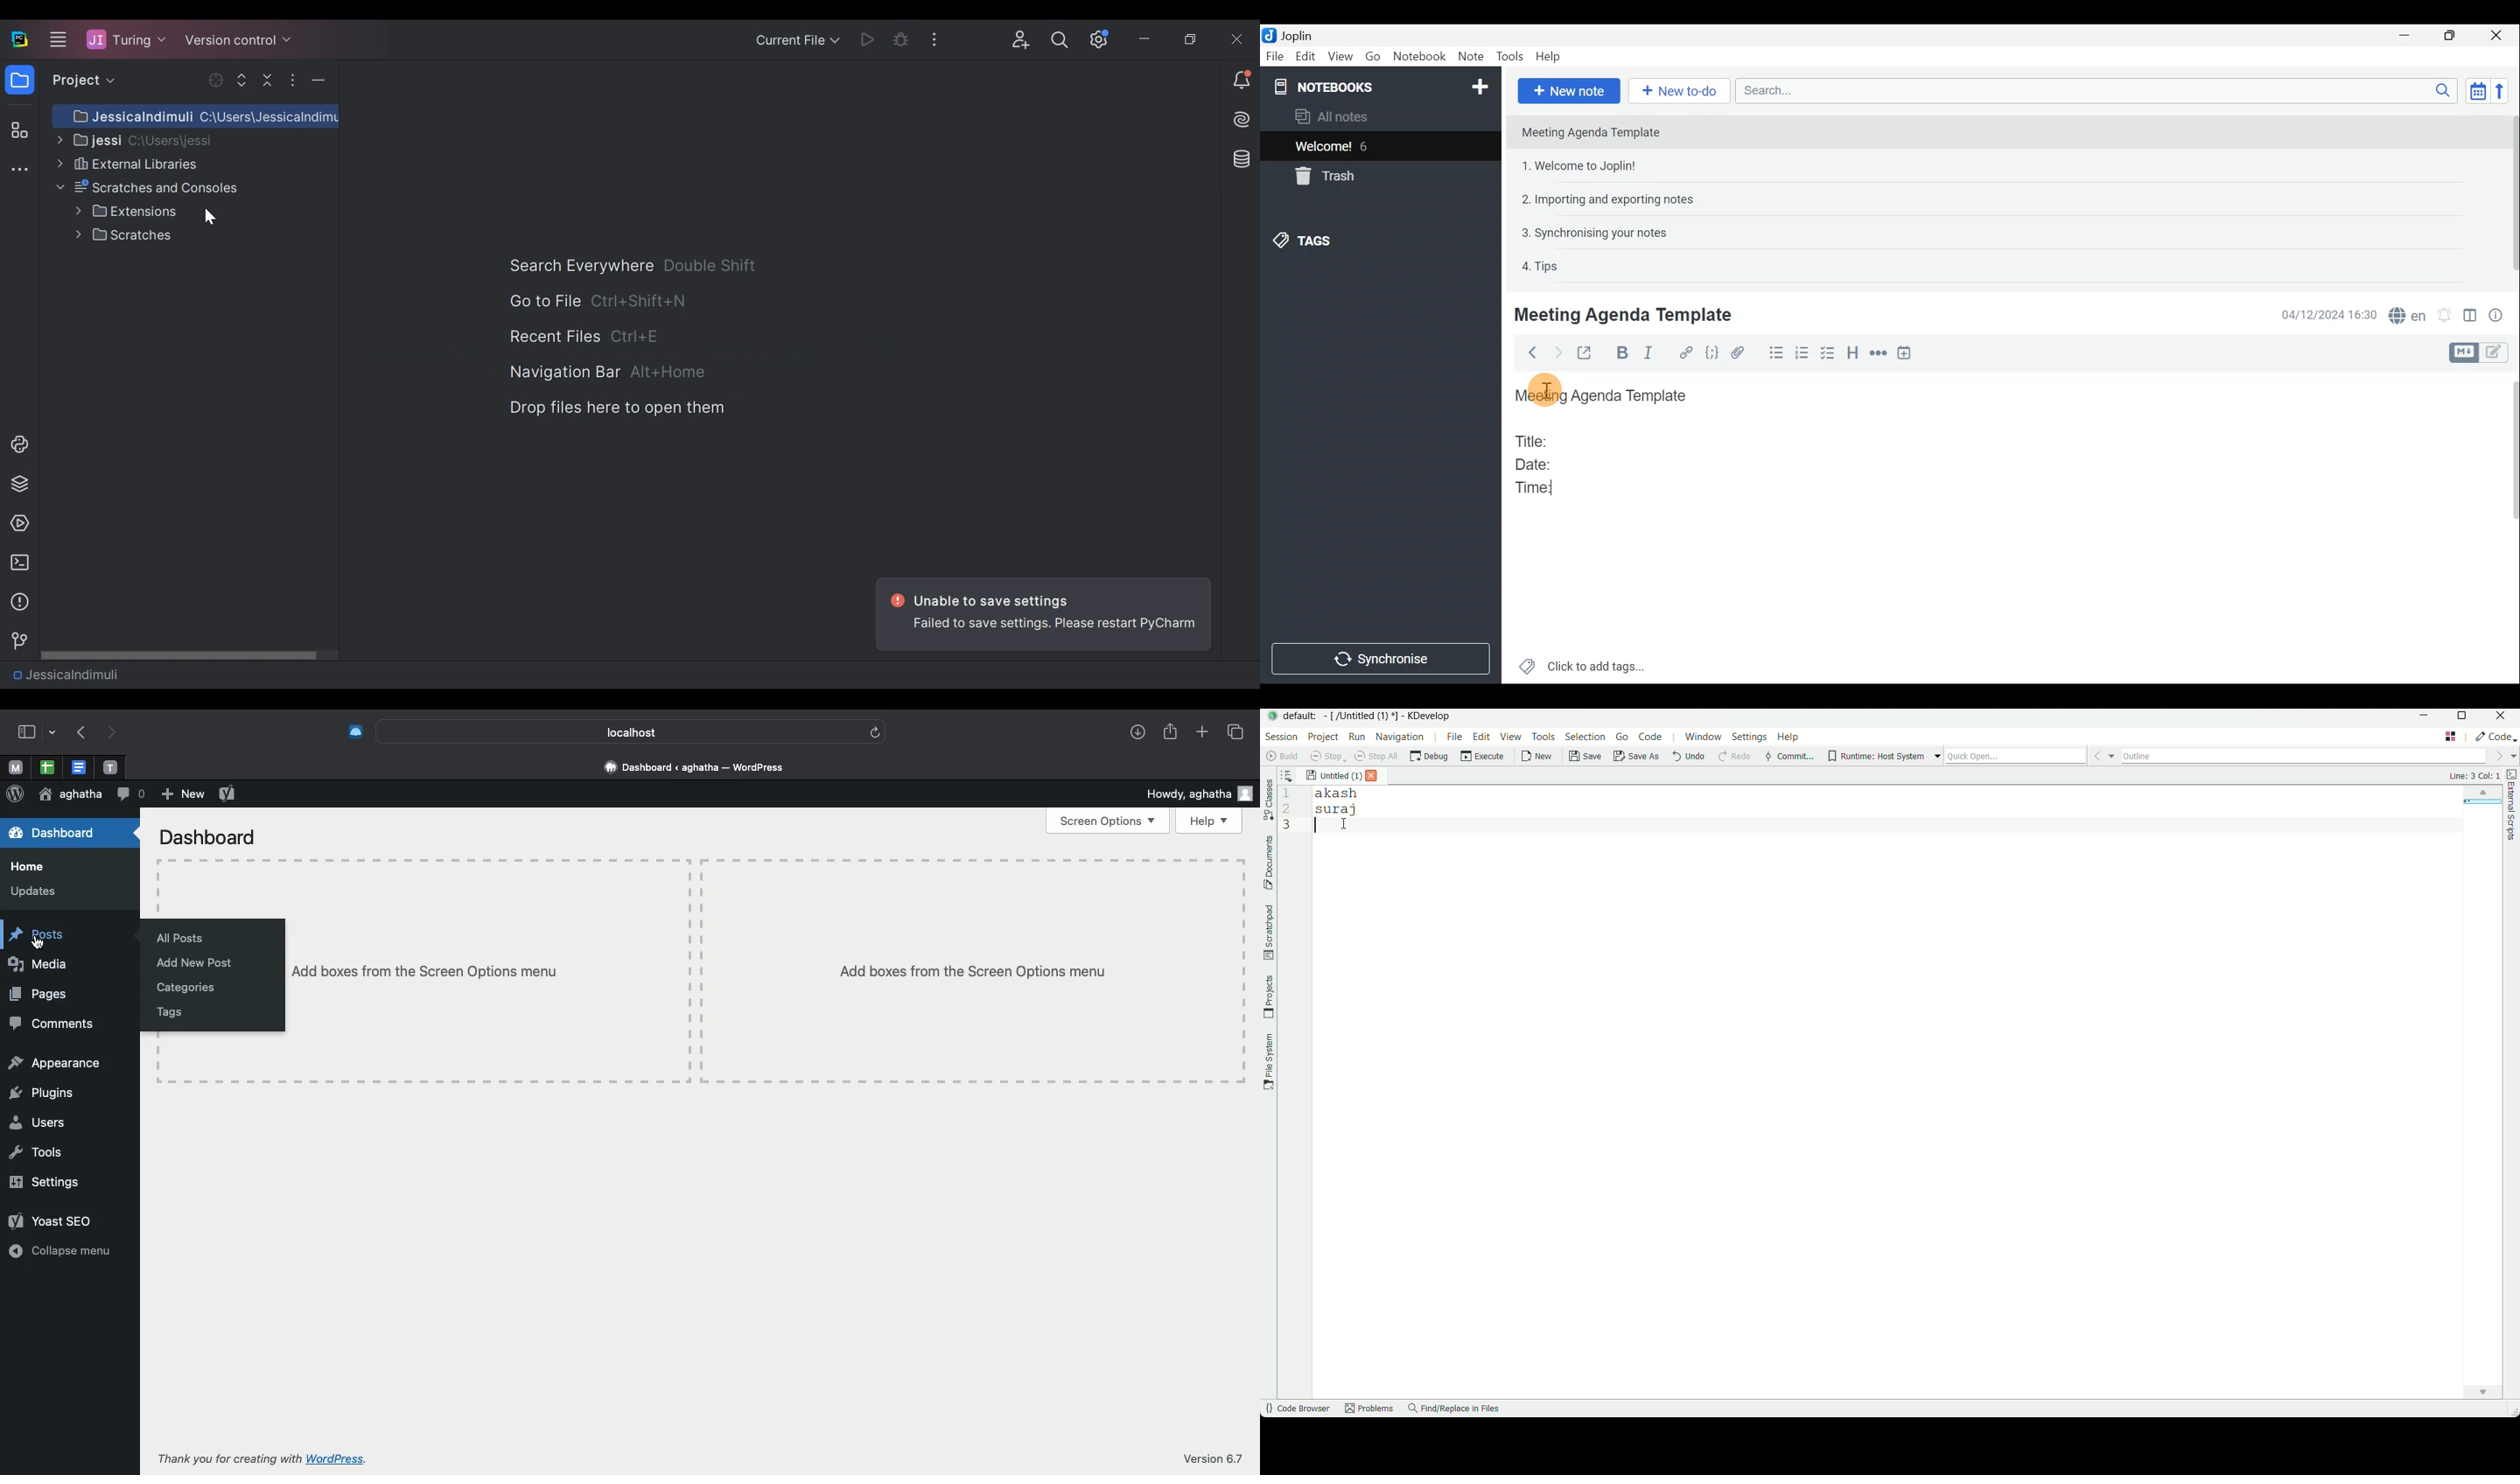 This screenshot has height=1484, width=2520. I want to click on Minimise, so click(2406, 35).